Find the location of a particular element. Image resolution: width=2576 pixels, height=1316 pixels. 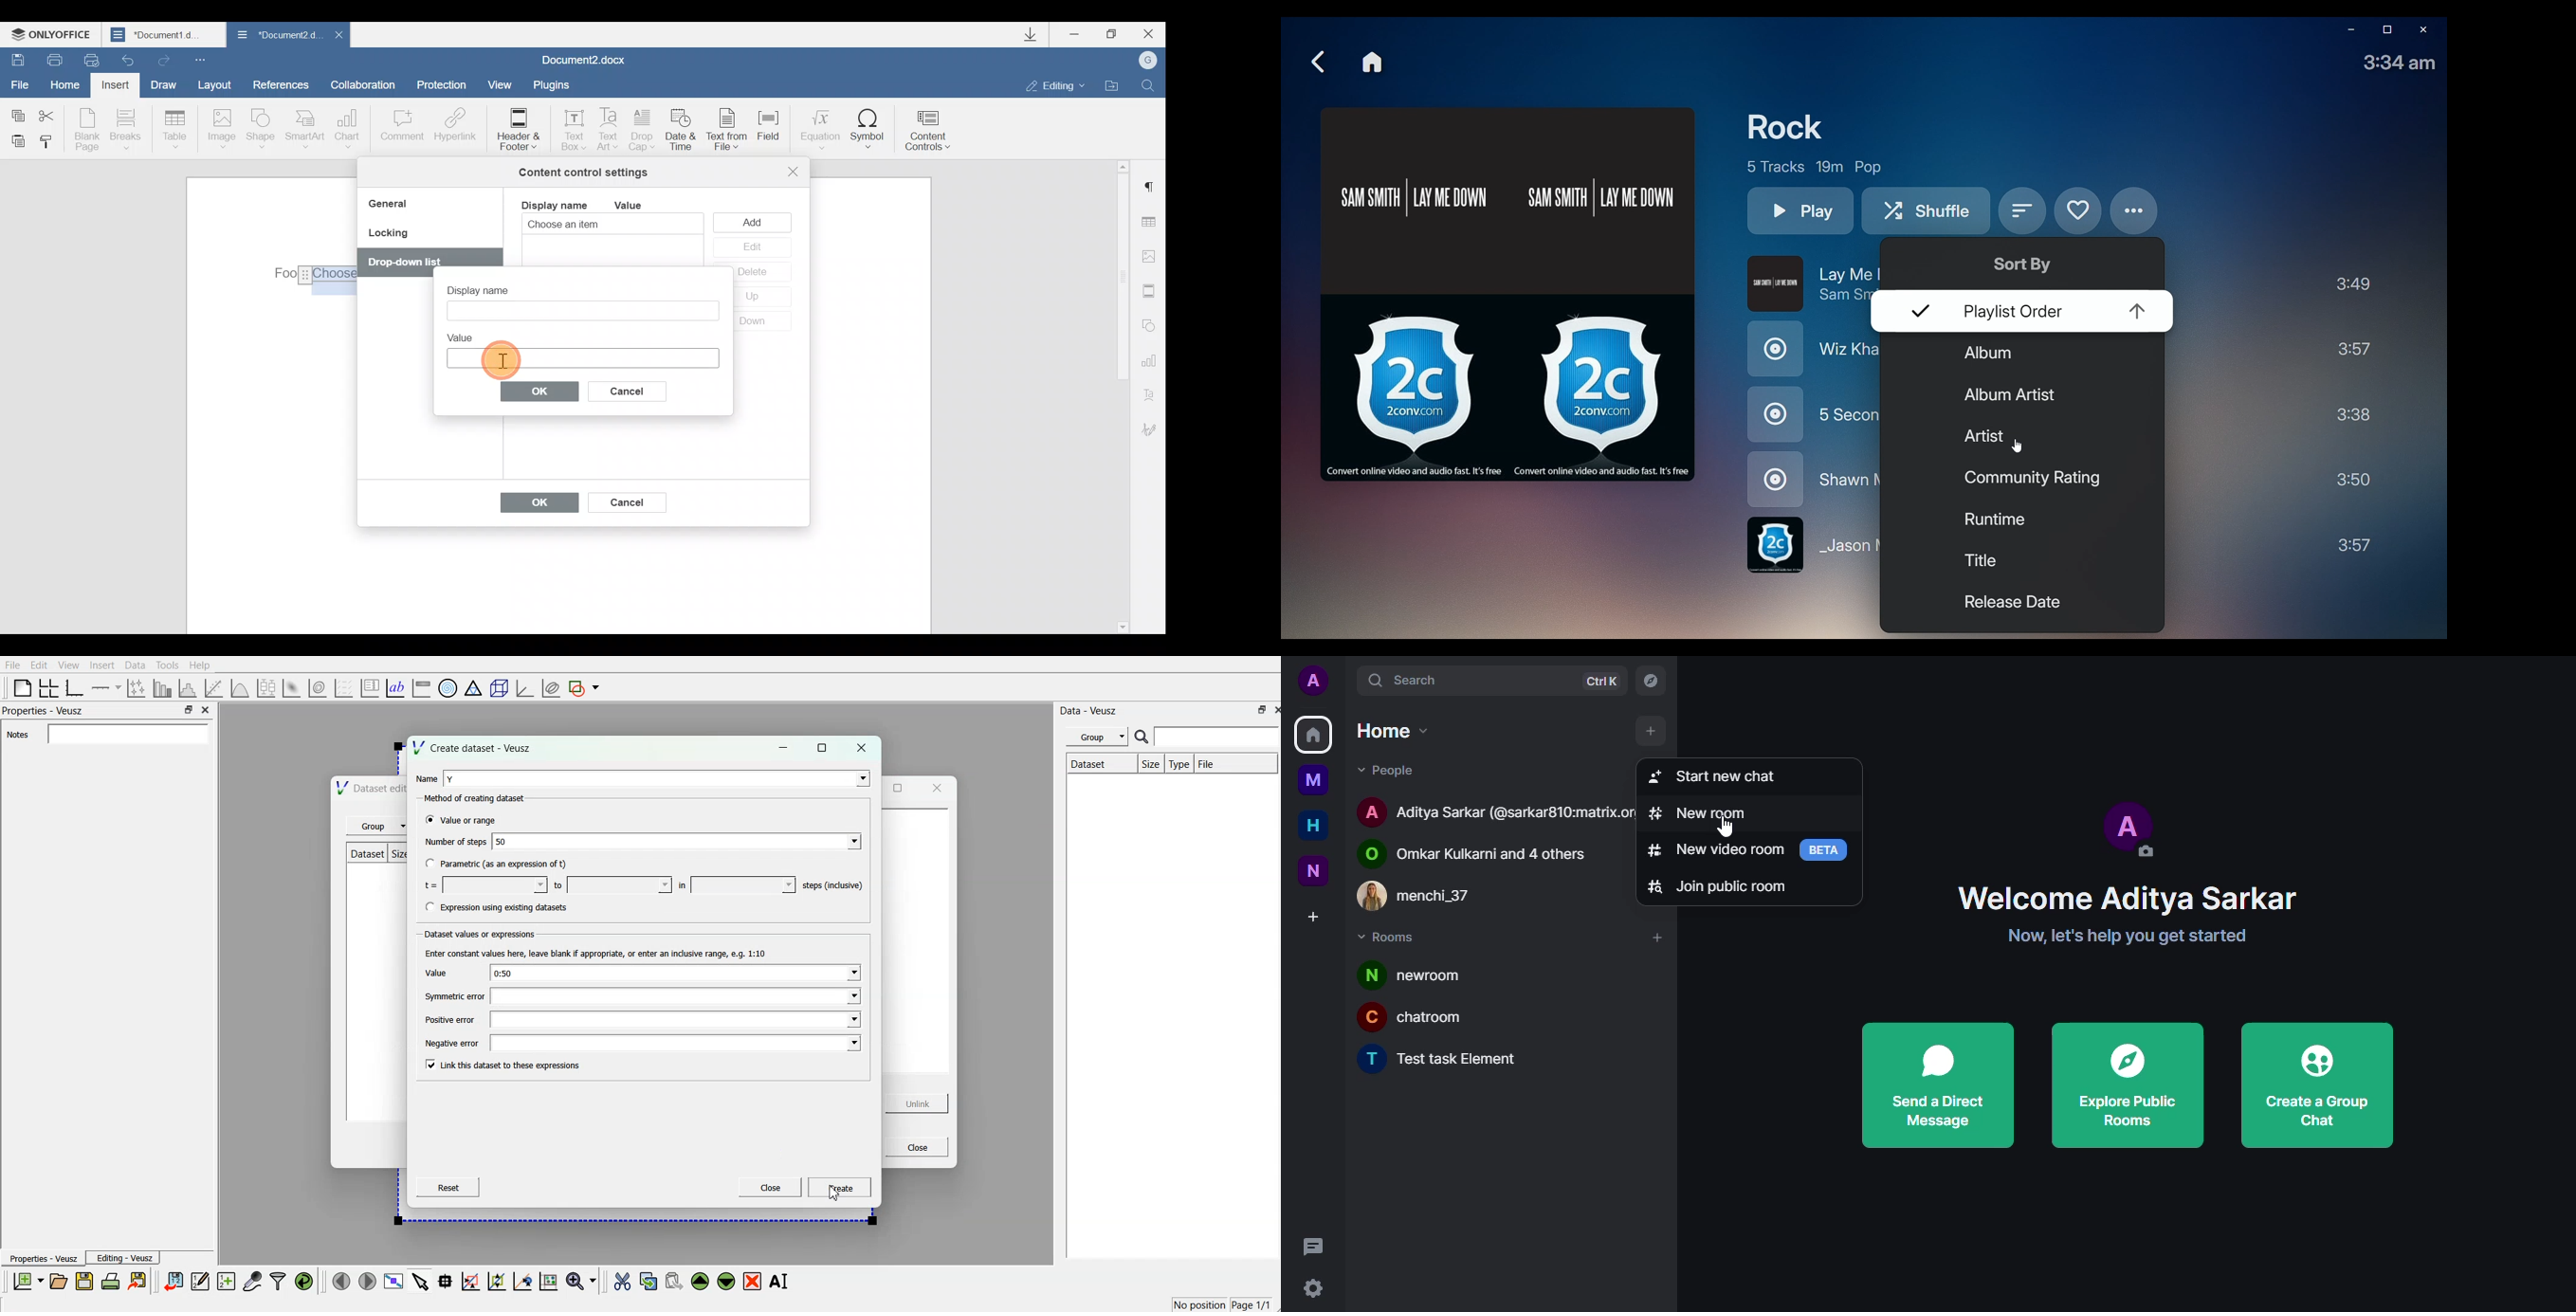

Chatroom is located at coordinates (1423, 1016).